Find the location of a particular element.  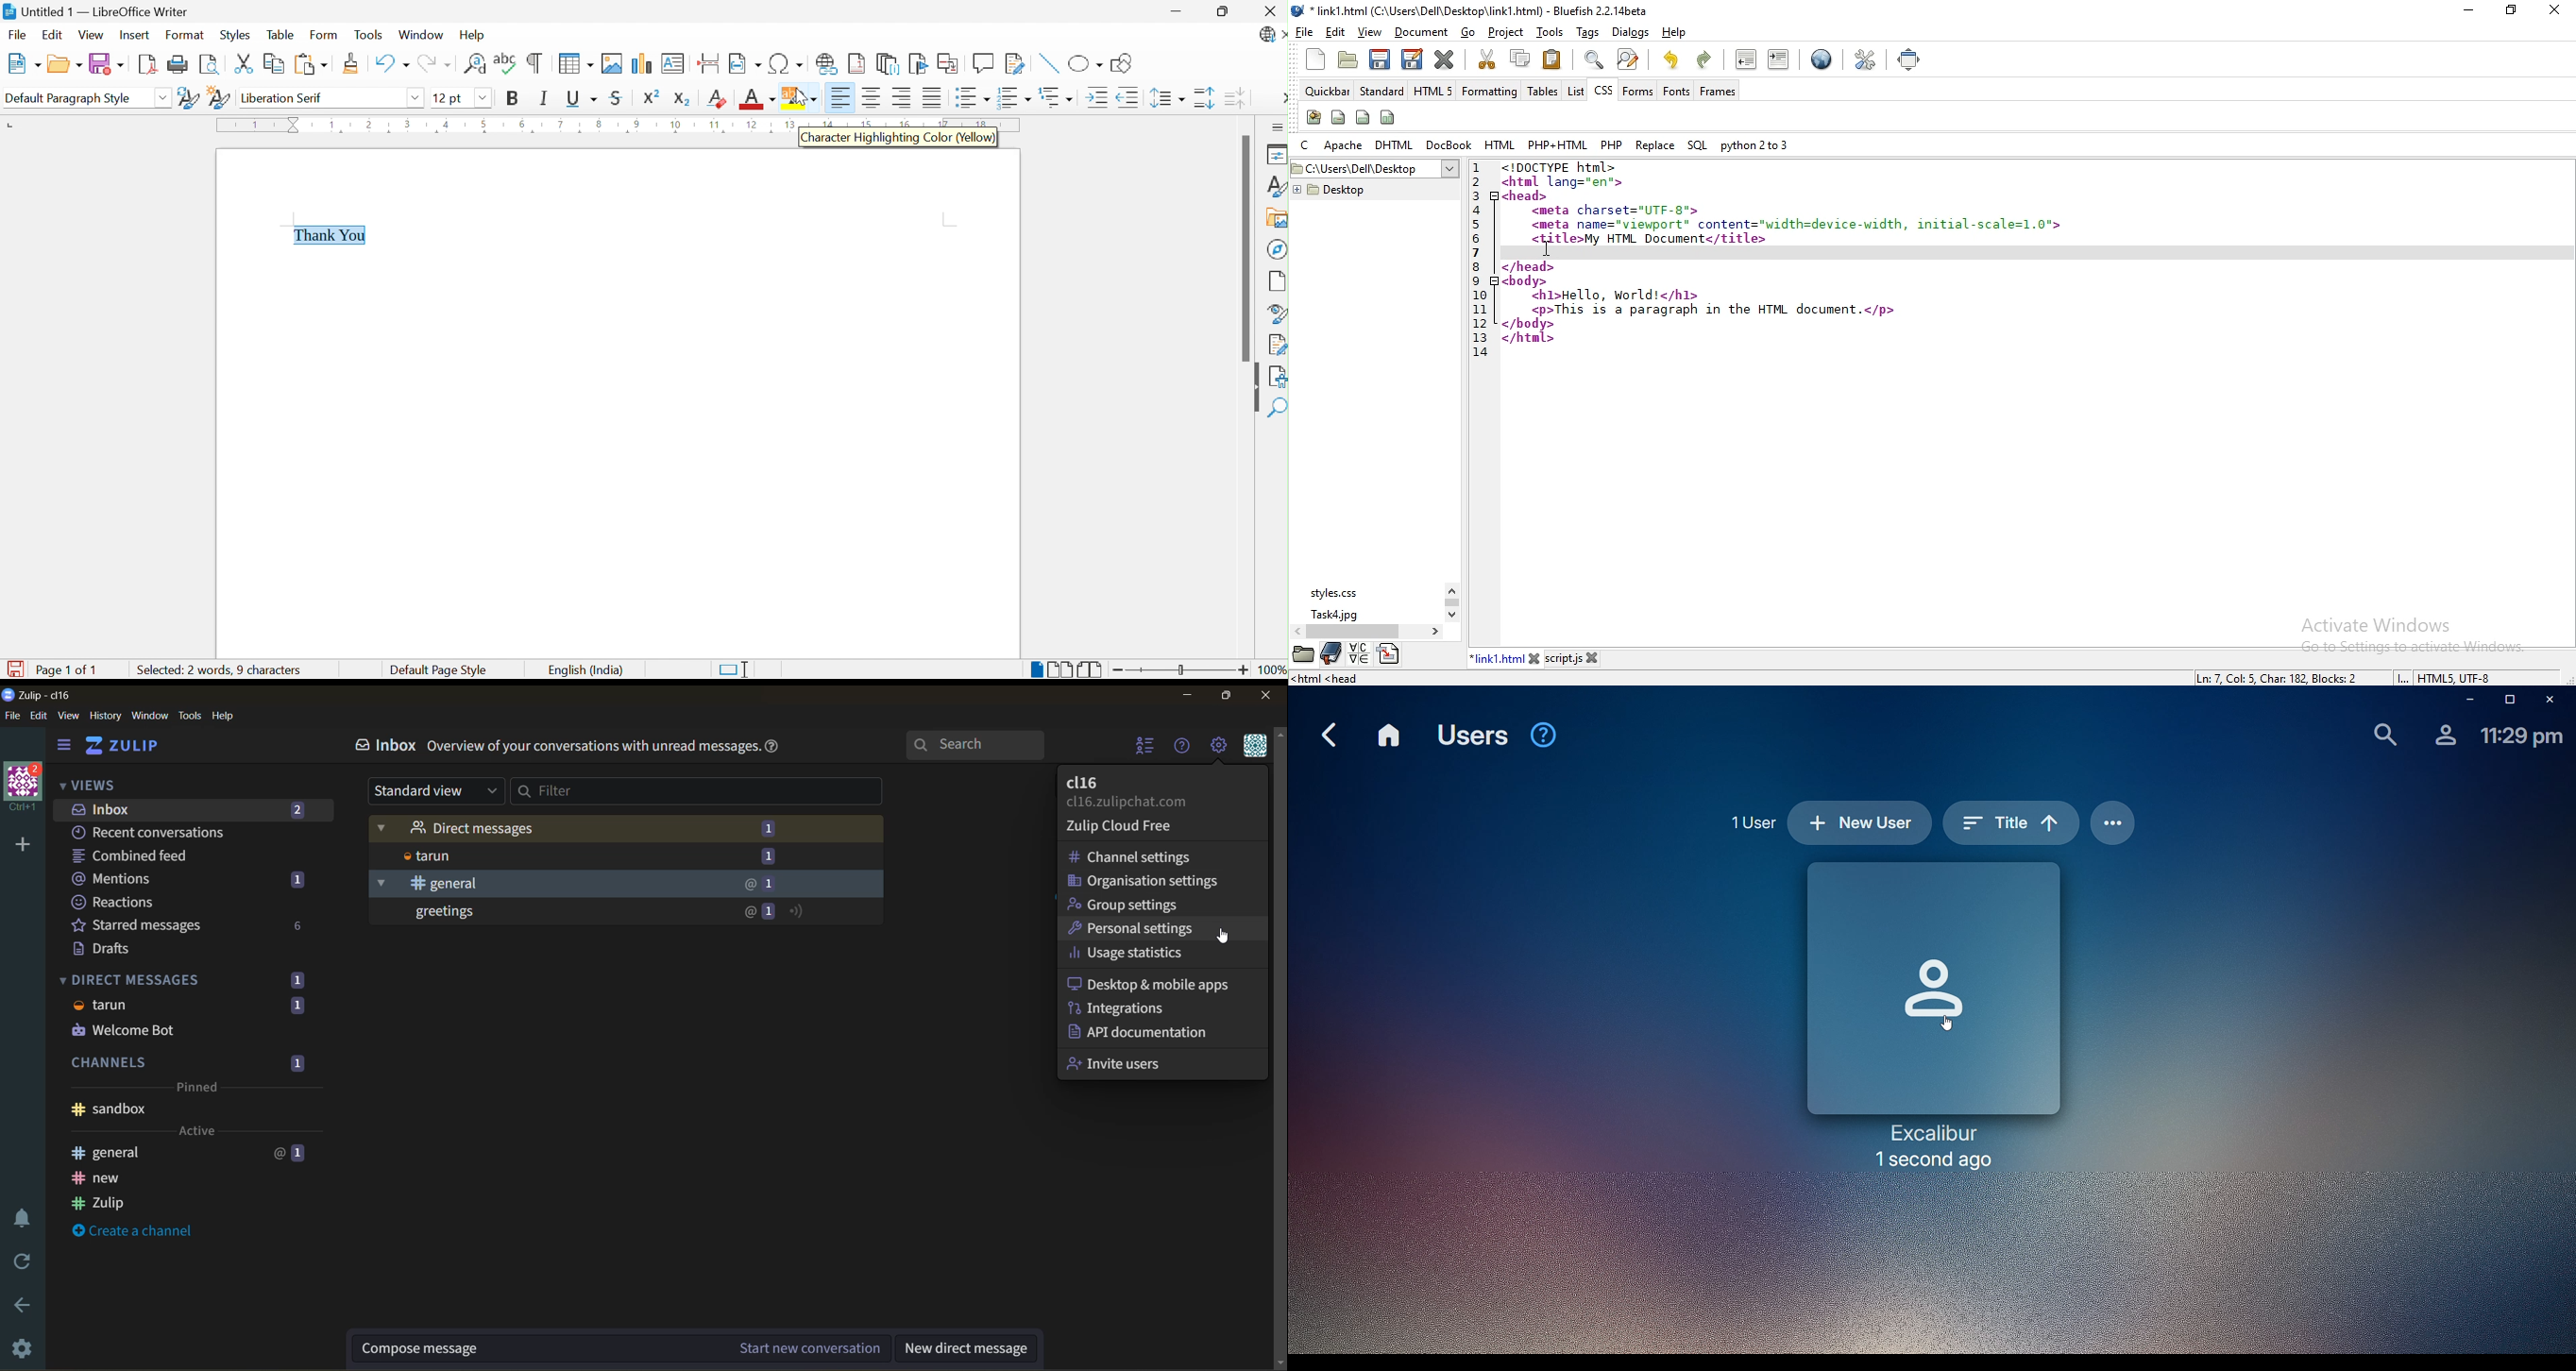

Cut is located at coordinates (242, 63).